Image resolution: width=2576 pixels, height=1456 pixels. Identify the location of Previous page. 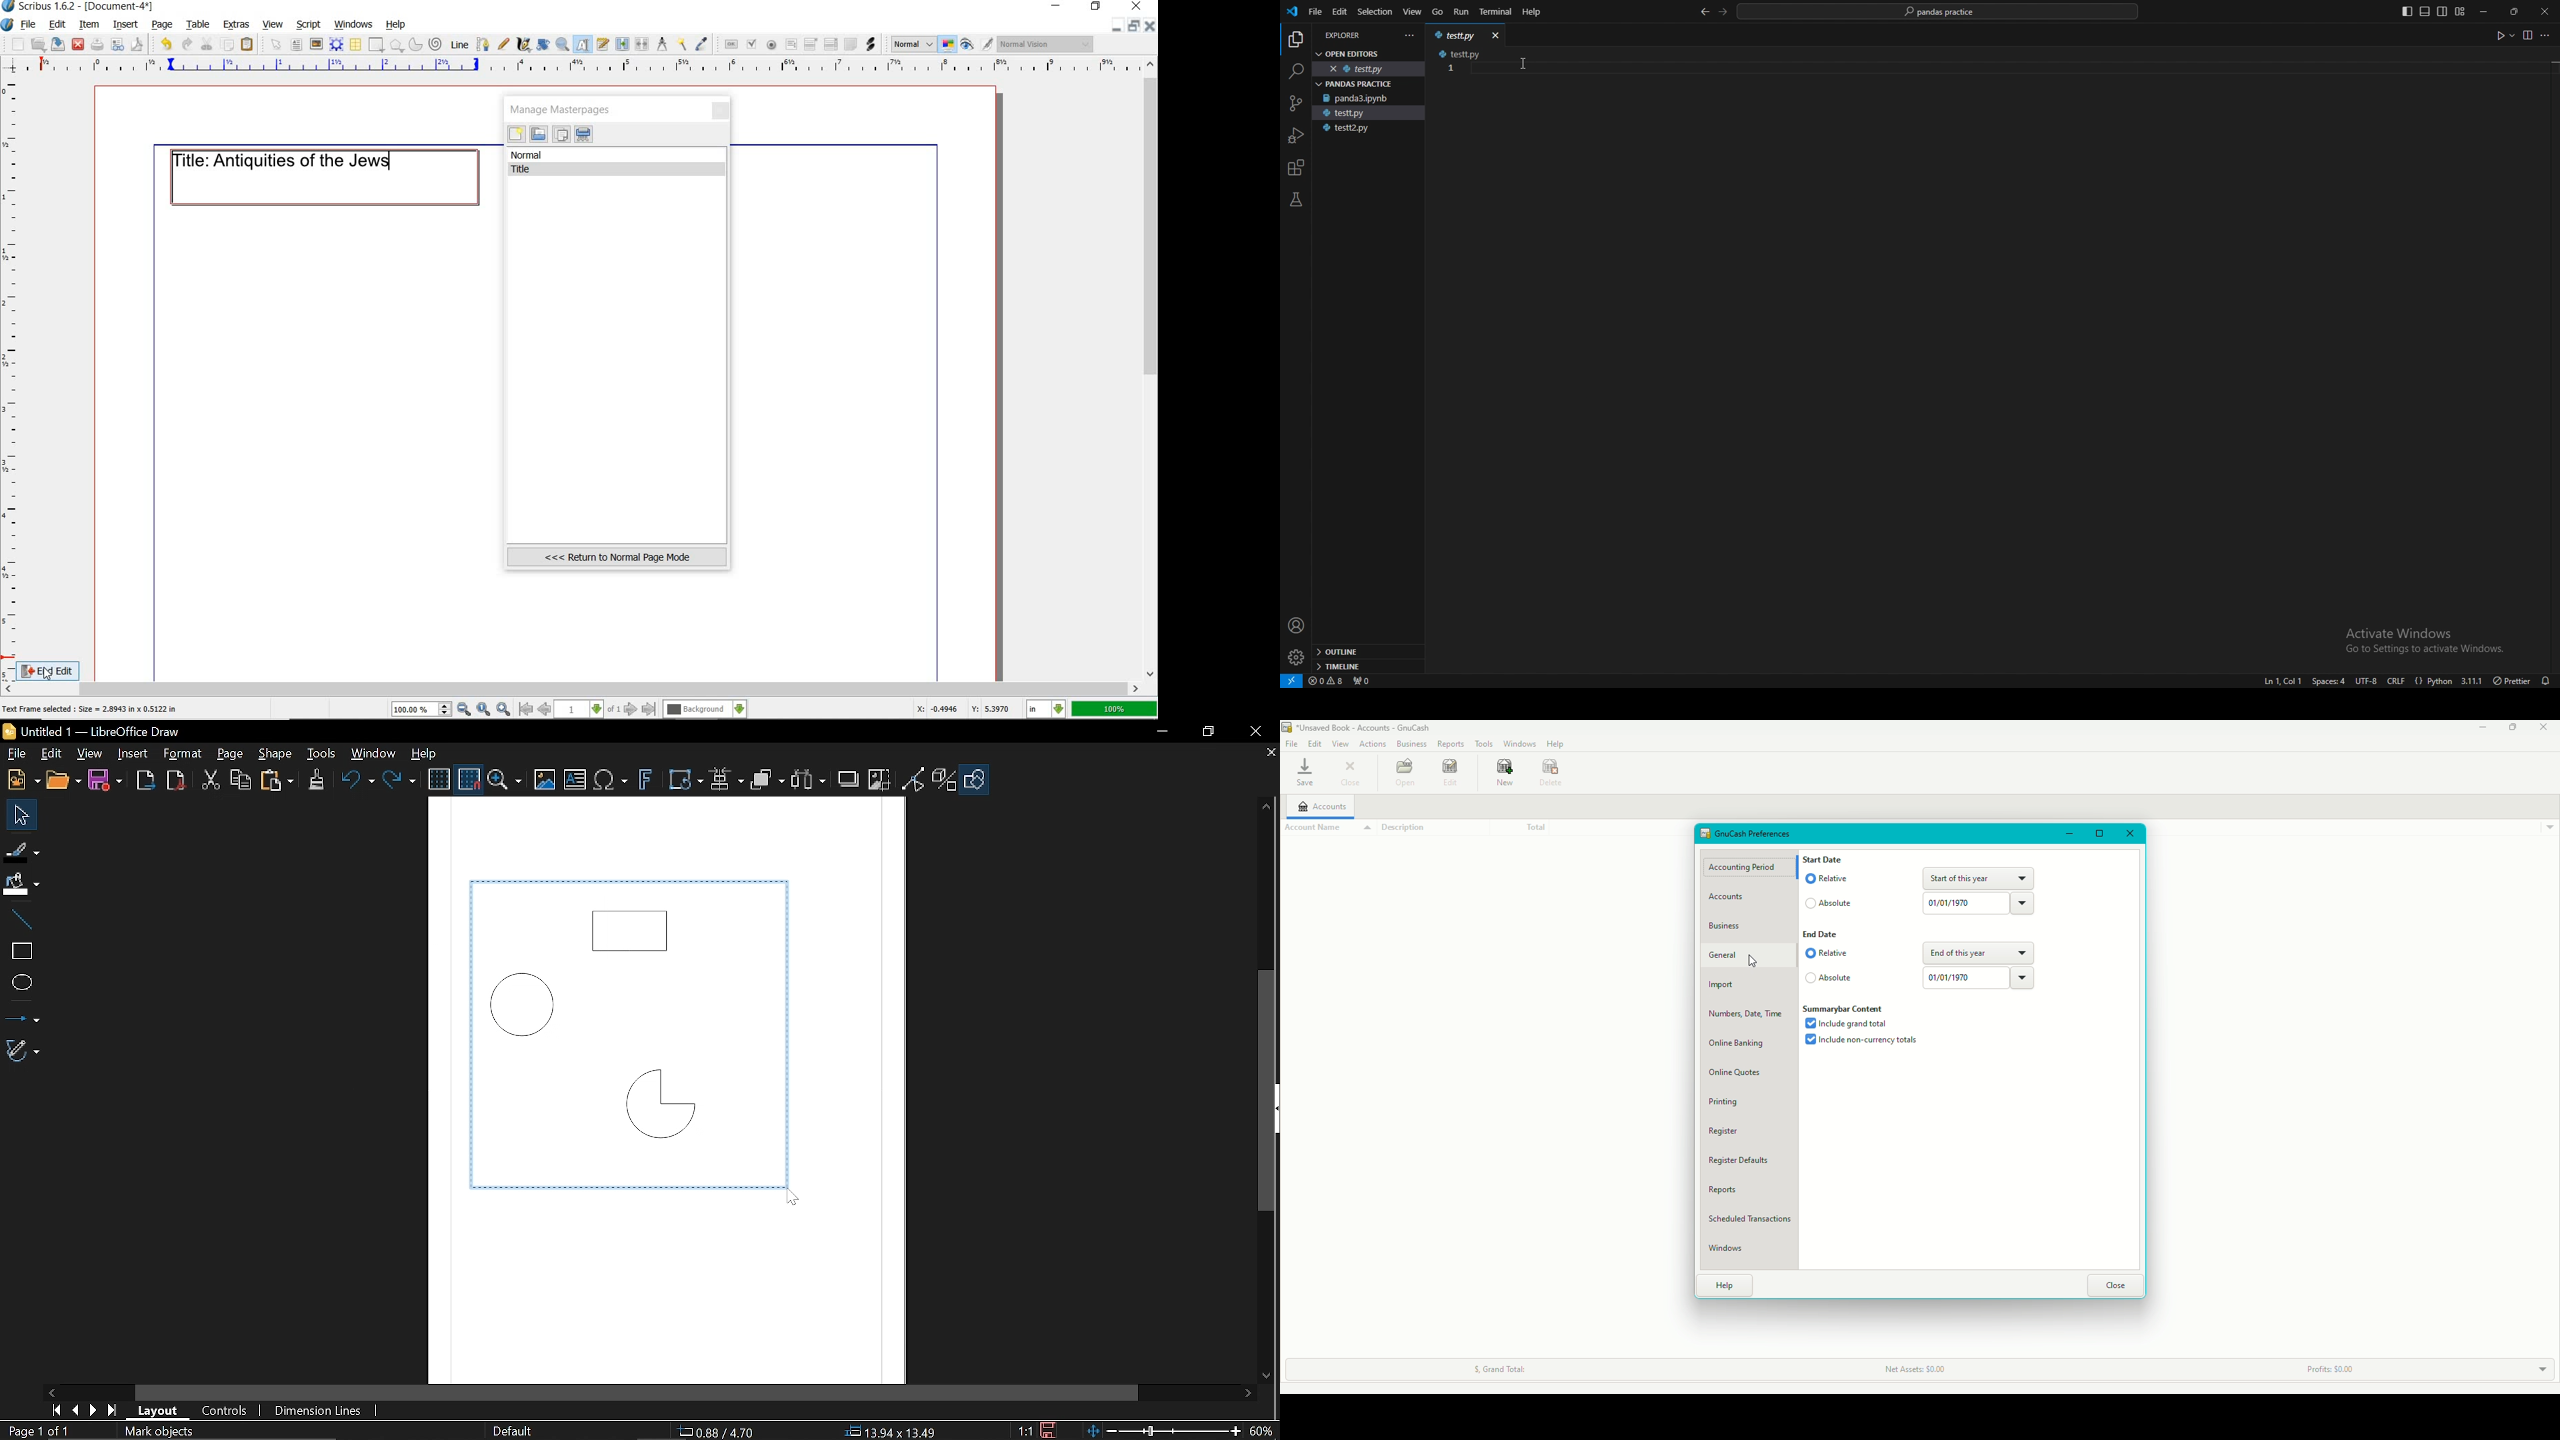
(72, 1410).